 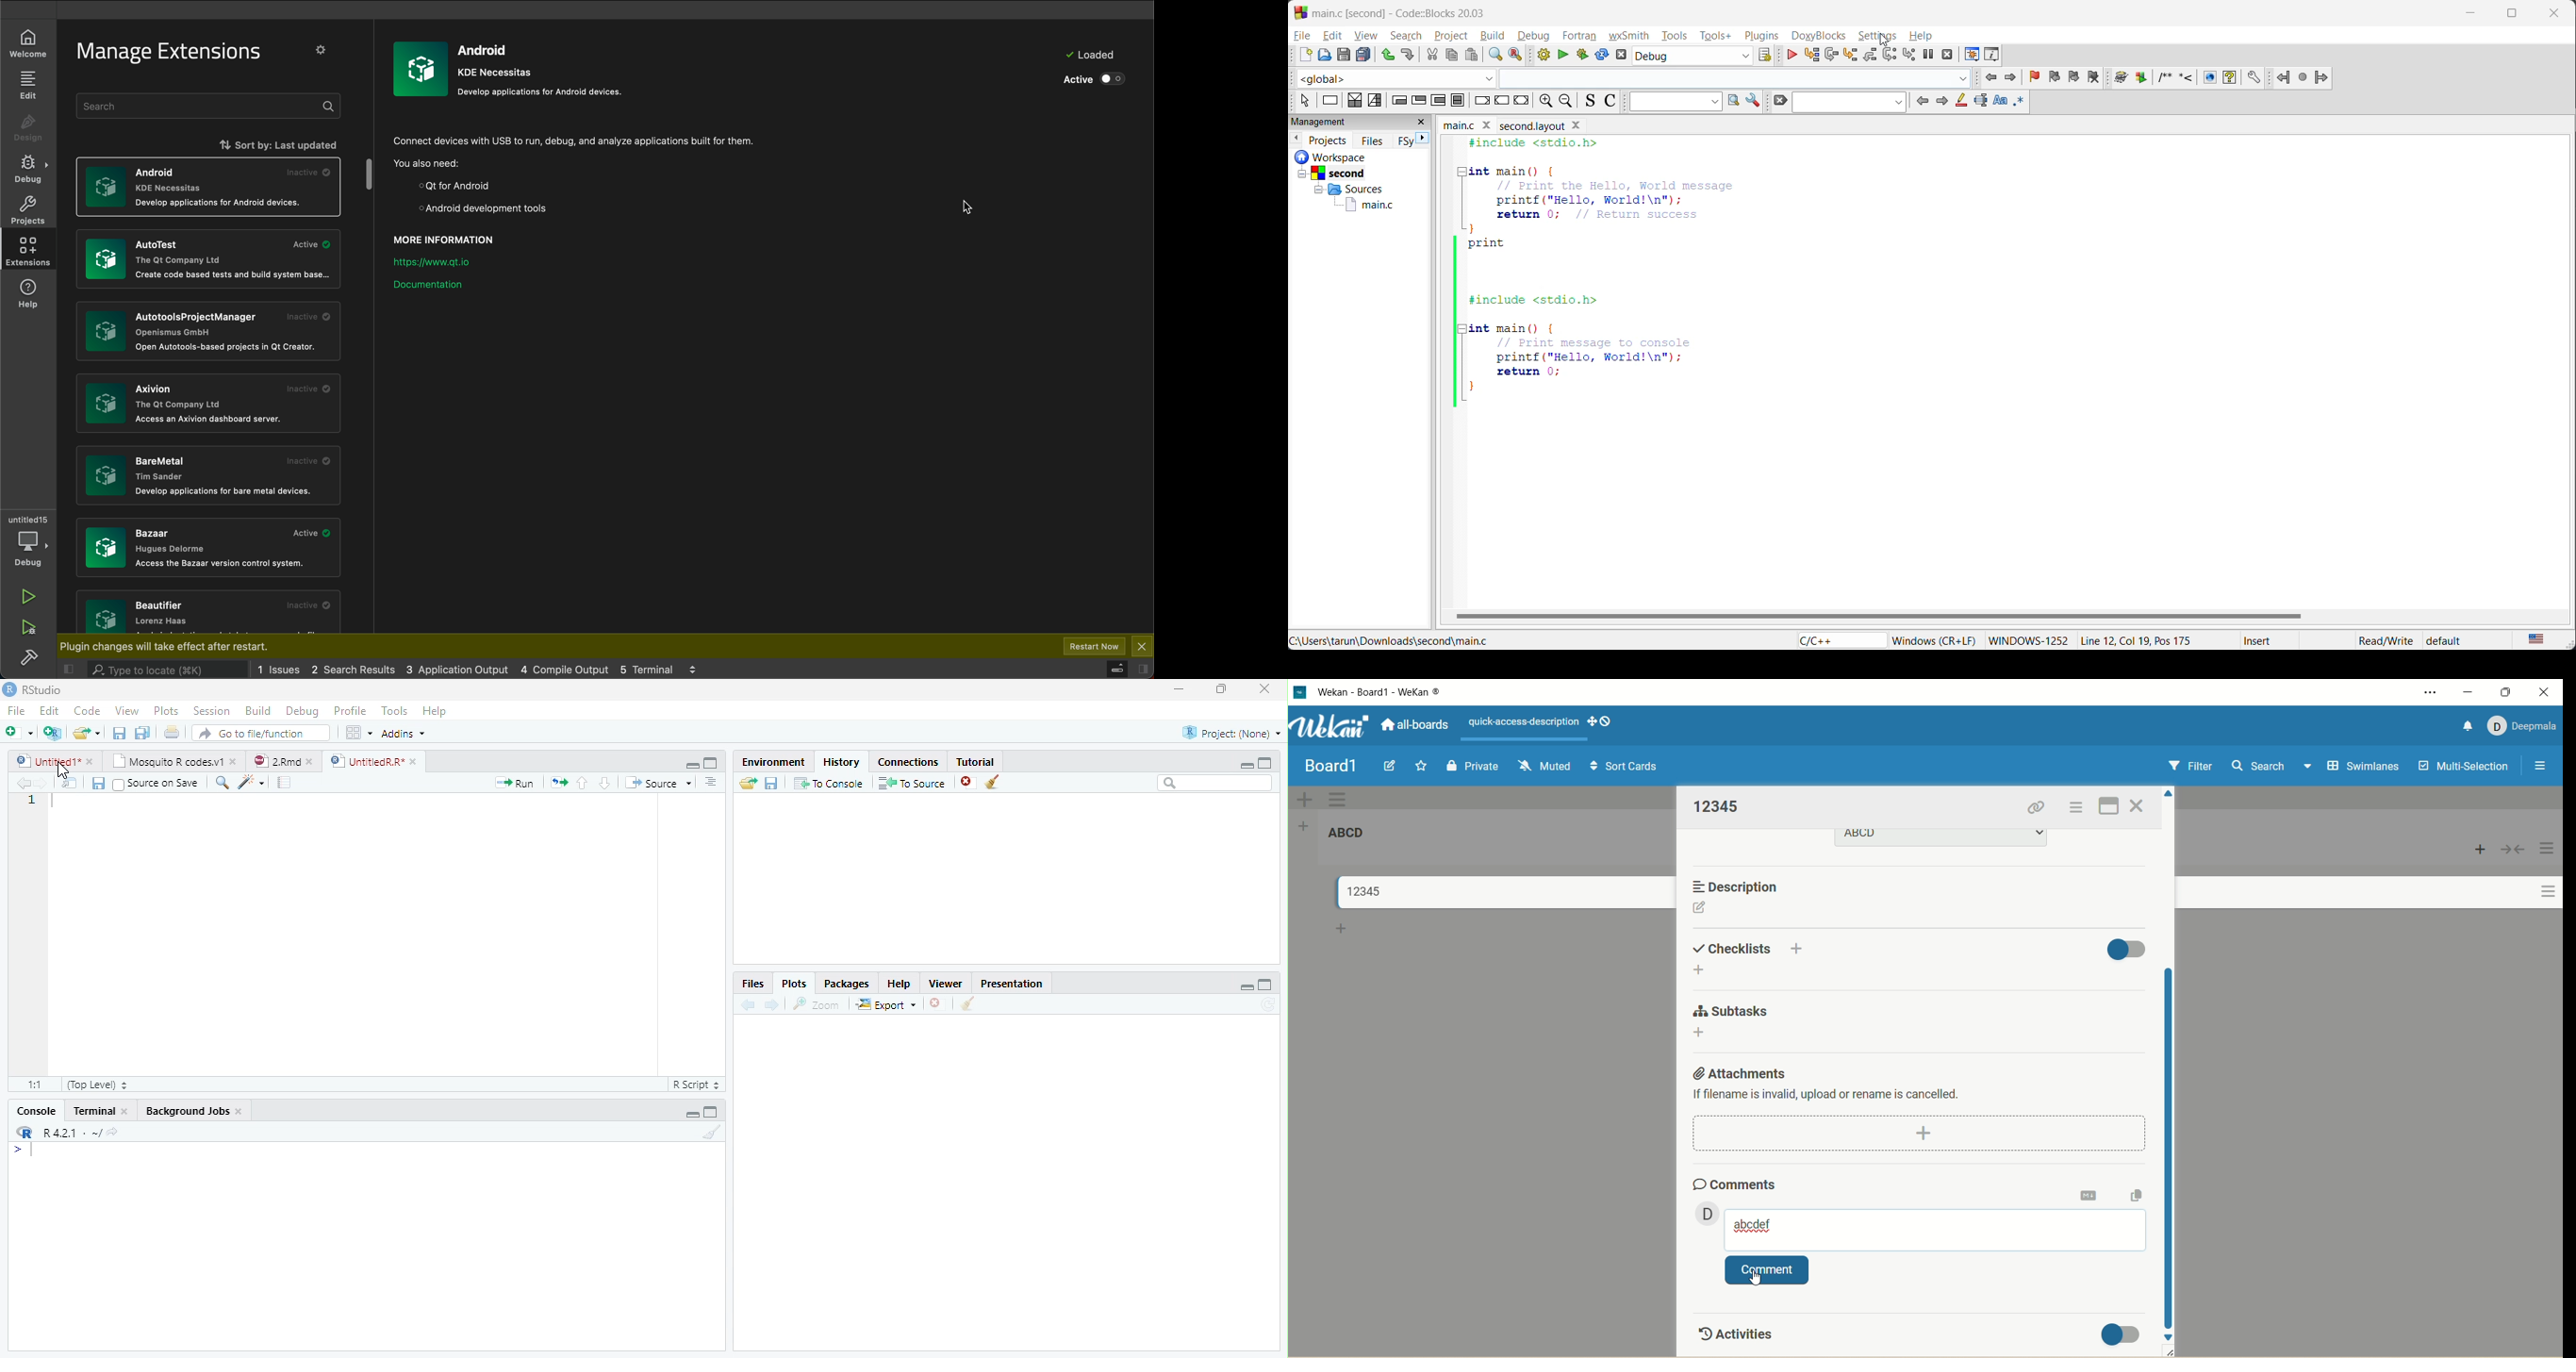 I want to click on Load Workspace, so click(x=751, y=787).